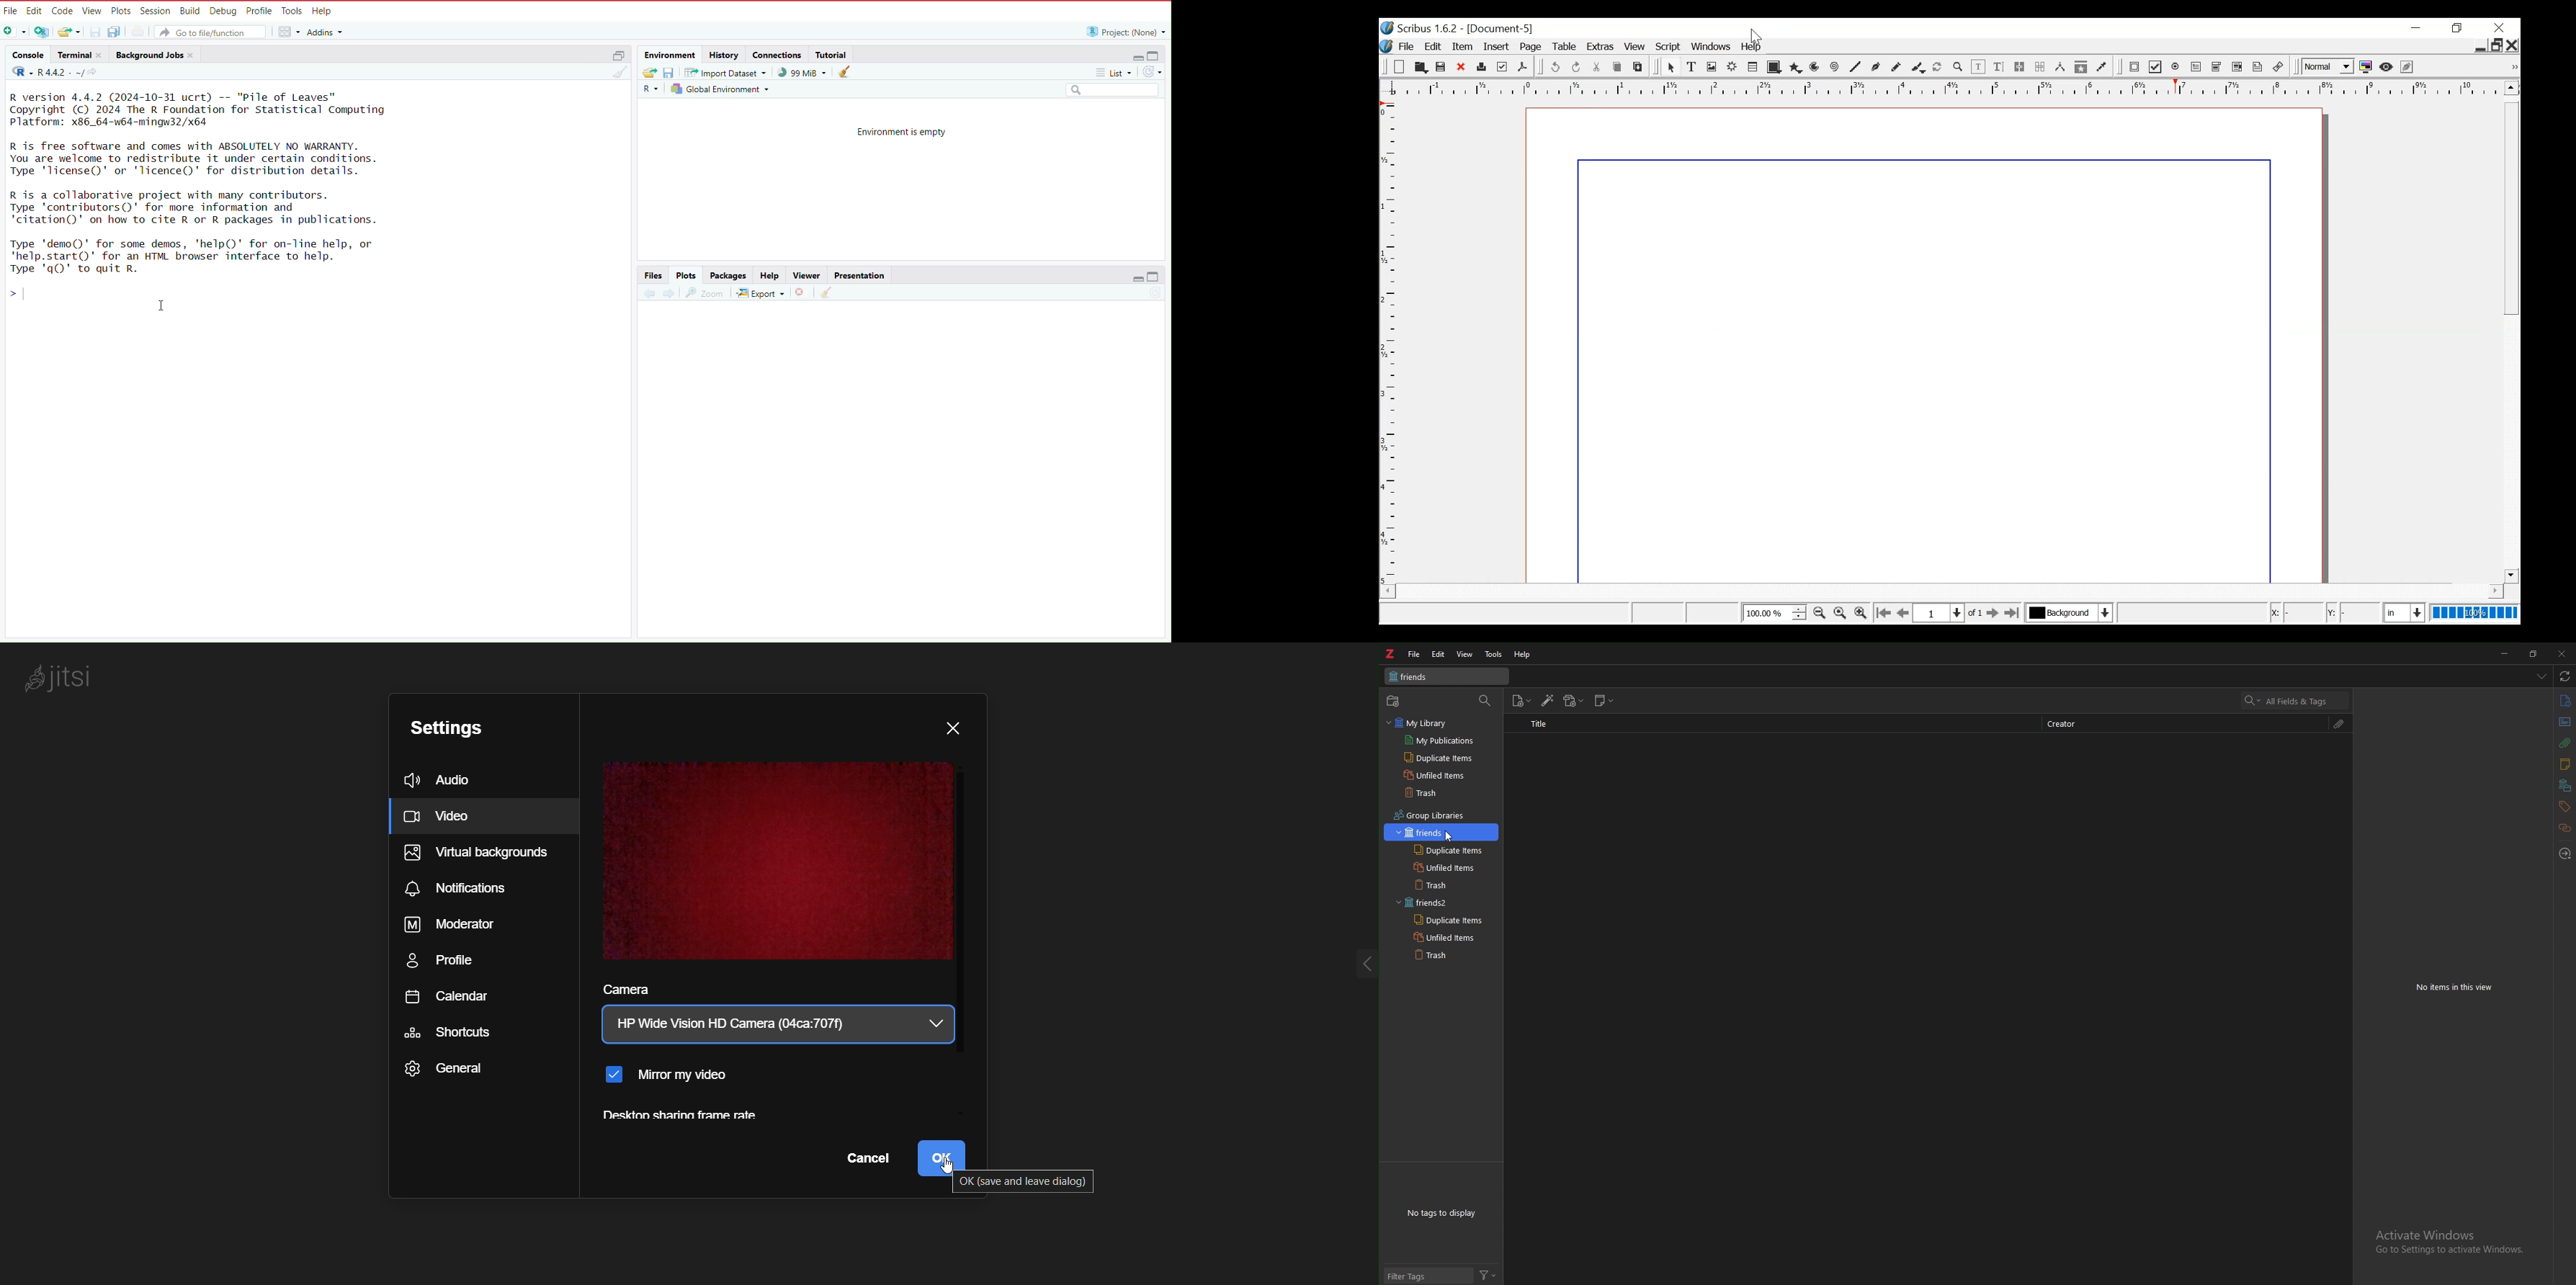 This screenshot has height=1288, width=2576. Describe the element at coordinates (455, 964) in the screenshot. I see `profile` at that location.